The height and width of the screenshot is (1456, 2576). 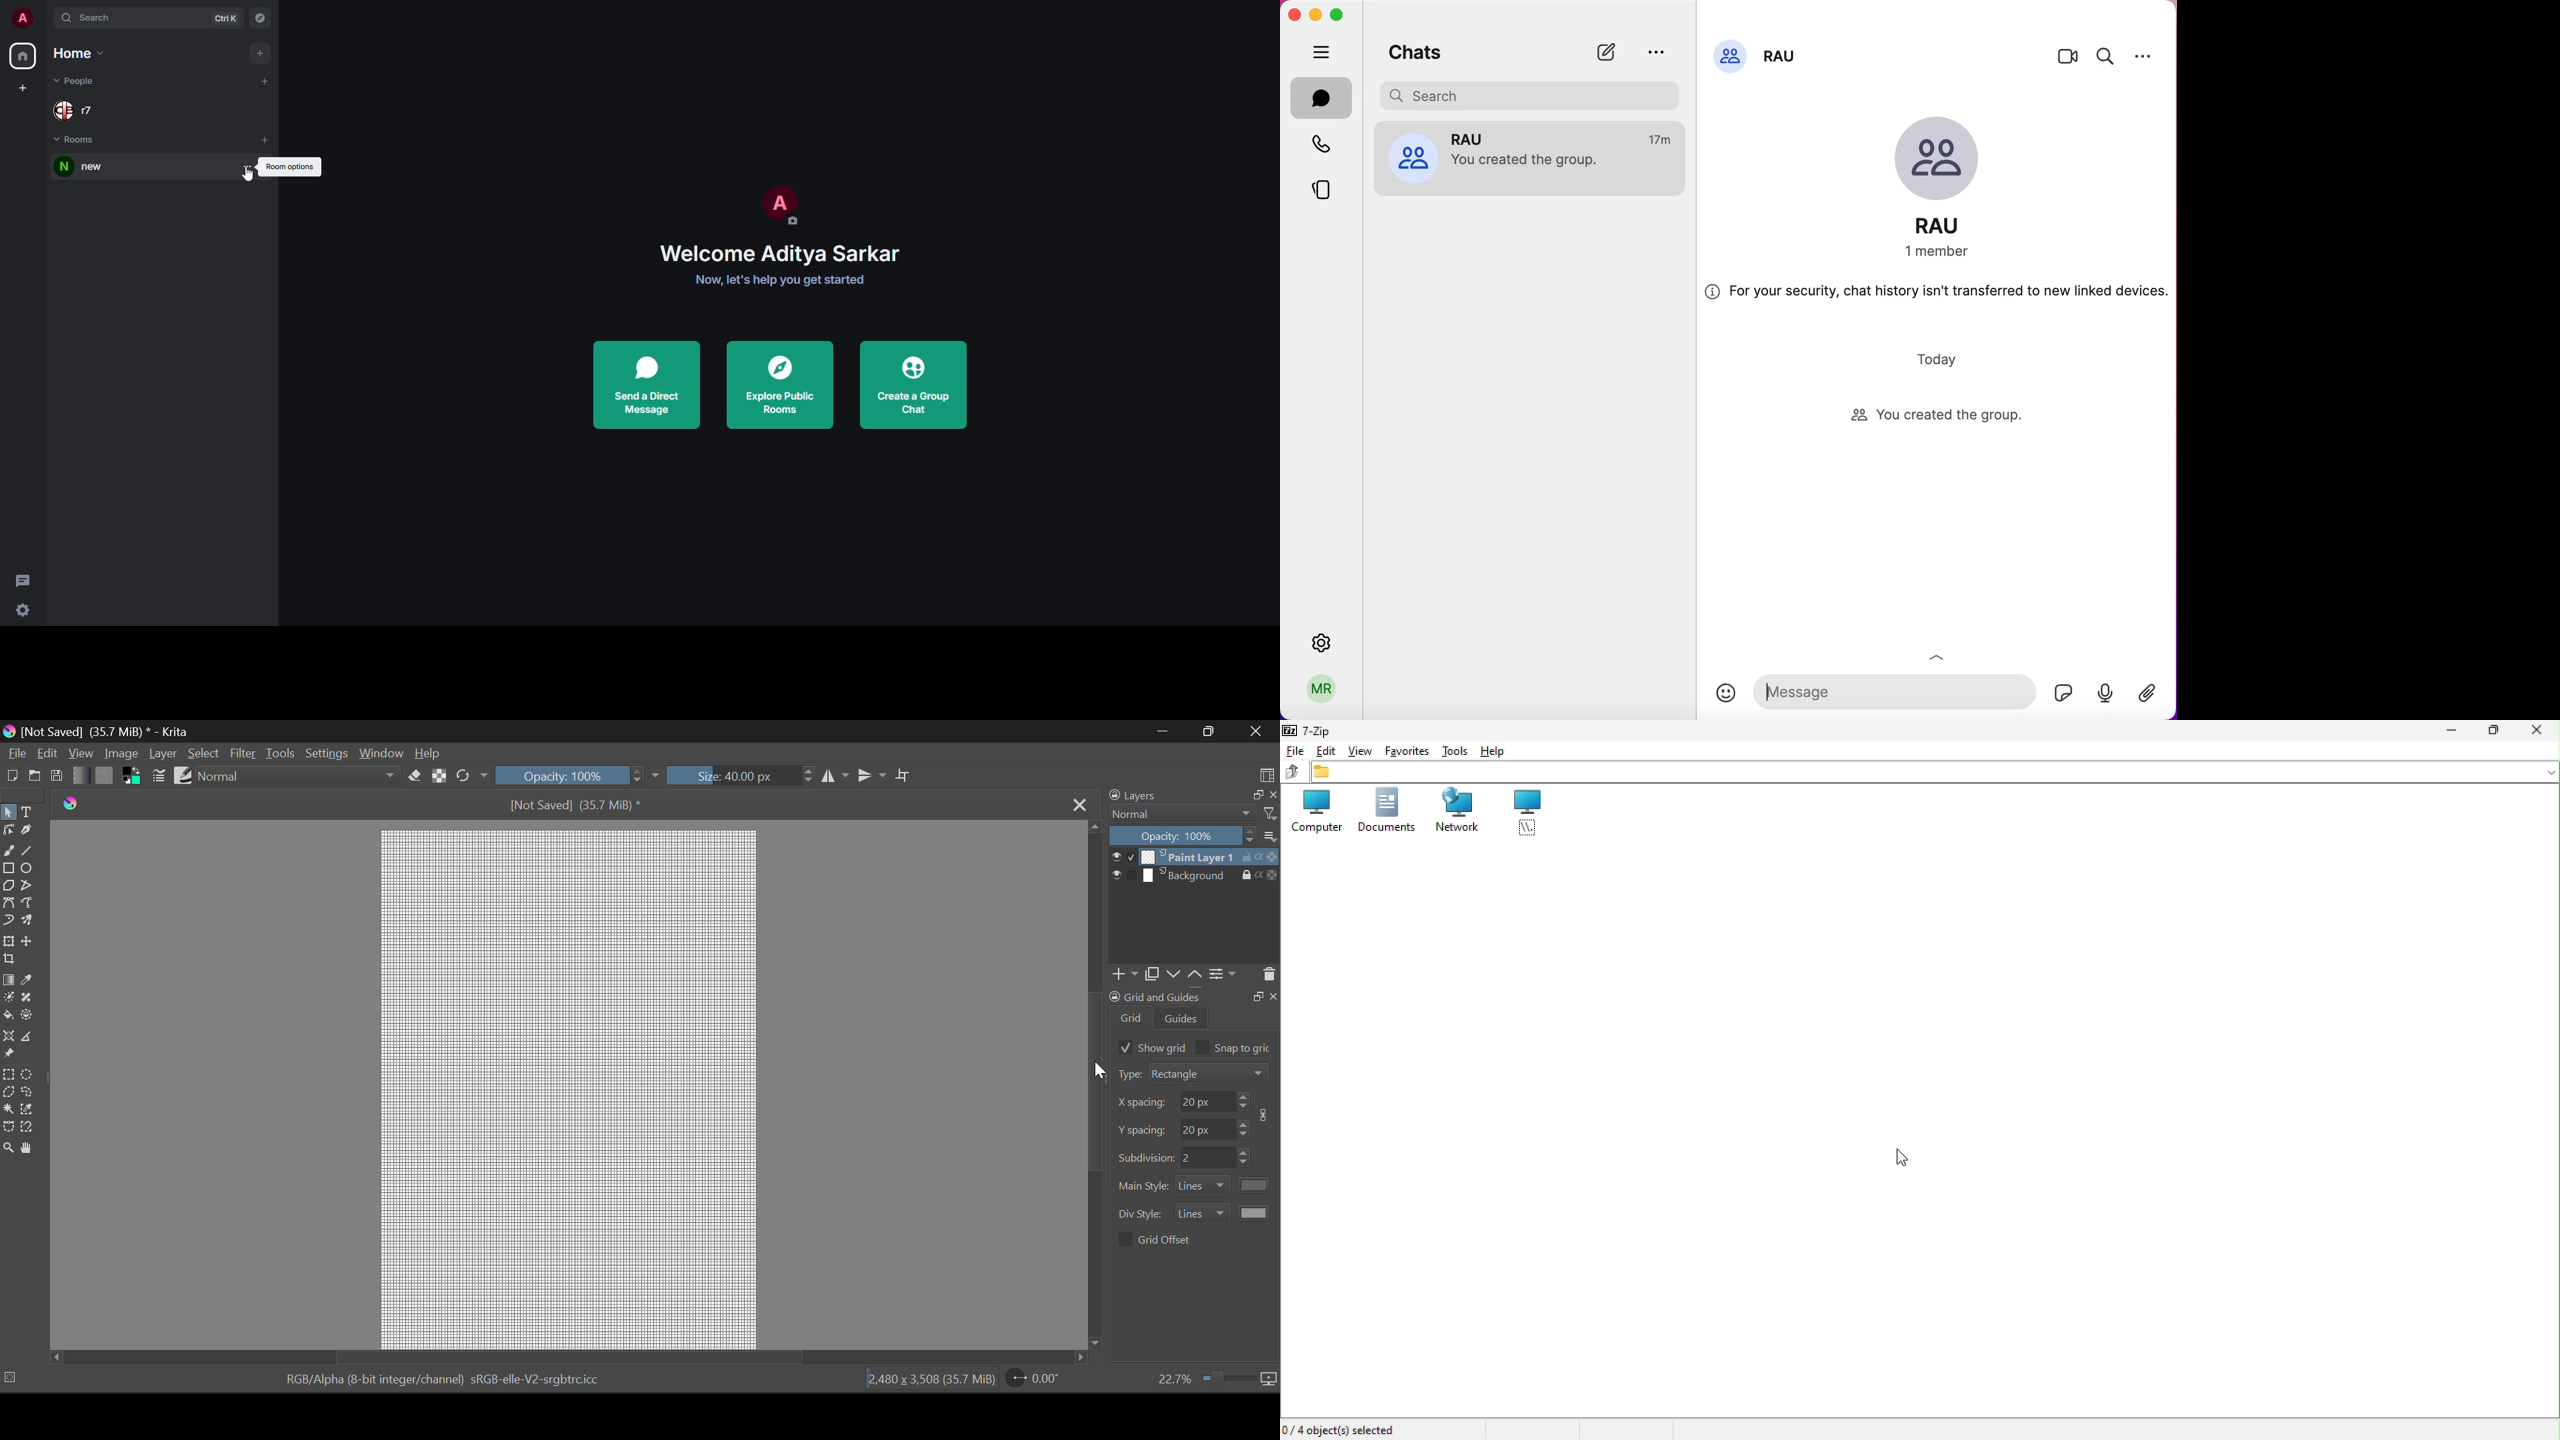 I want to click on Move Layer, so click(x=29, y=941).